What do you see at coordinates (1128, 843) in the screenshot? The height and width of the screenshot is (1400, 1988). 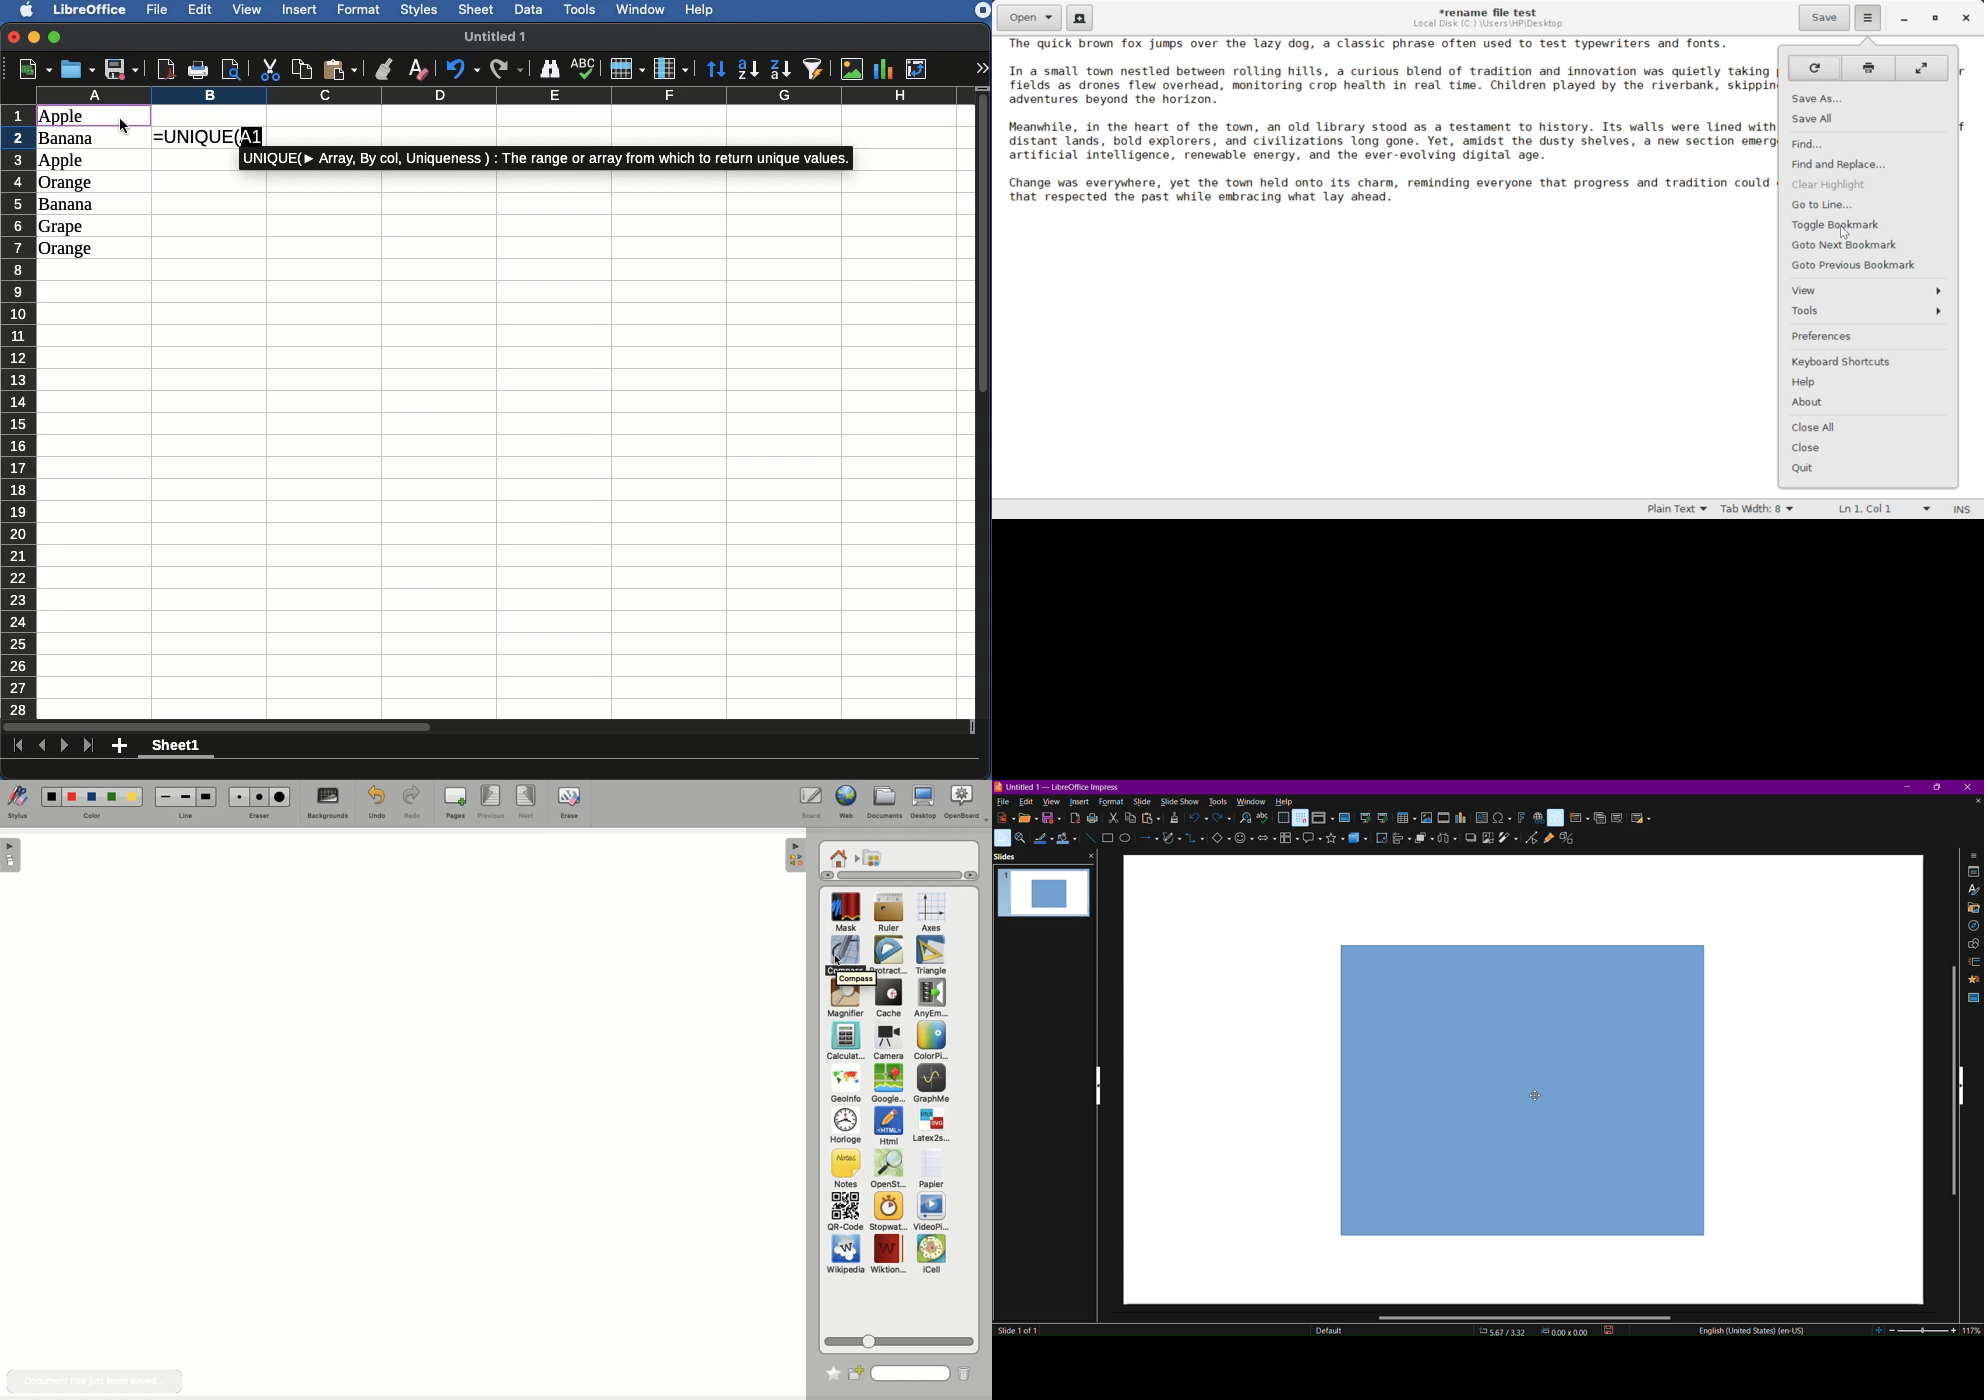 I see `Ellipse` at bounding box center [1128, 843].